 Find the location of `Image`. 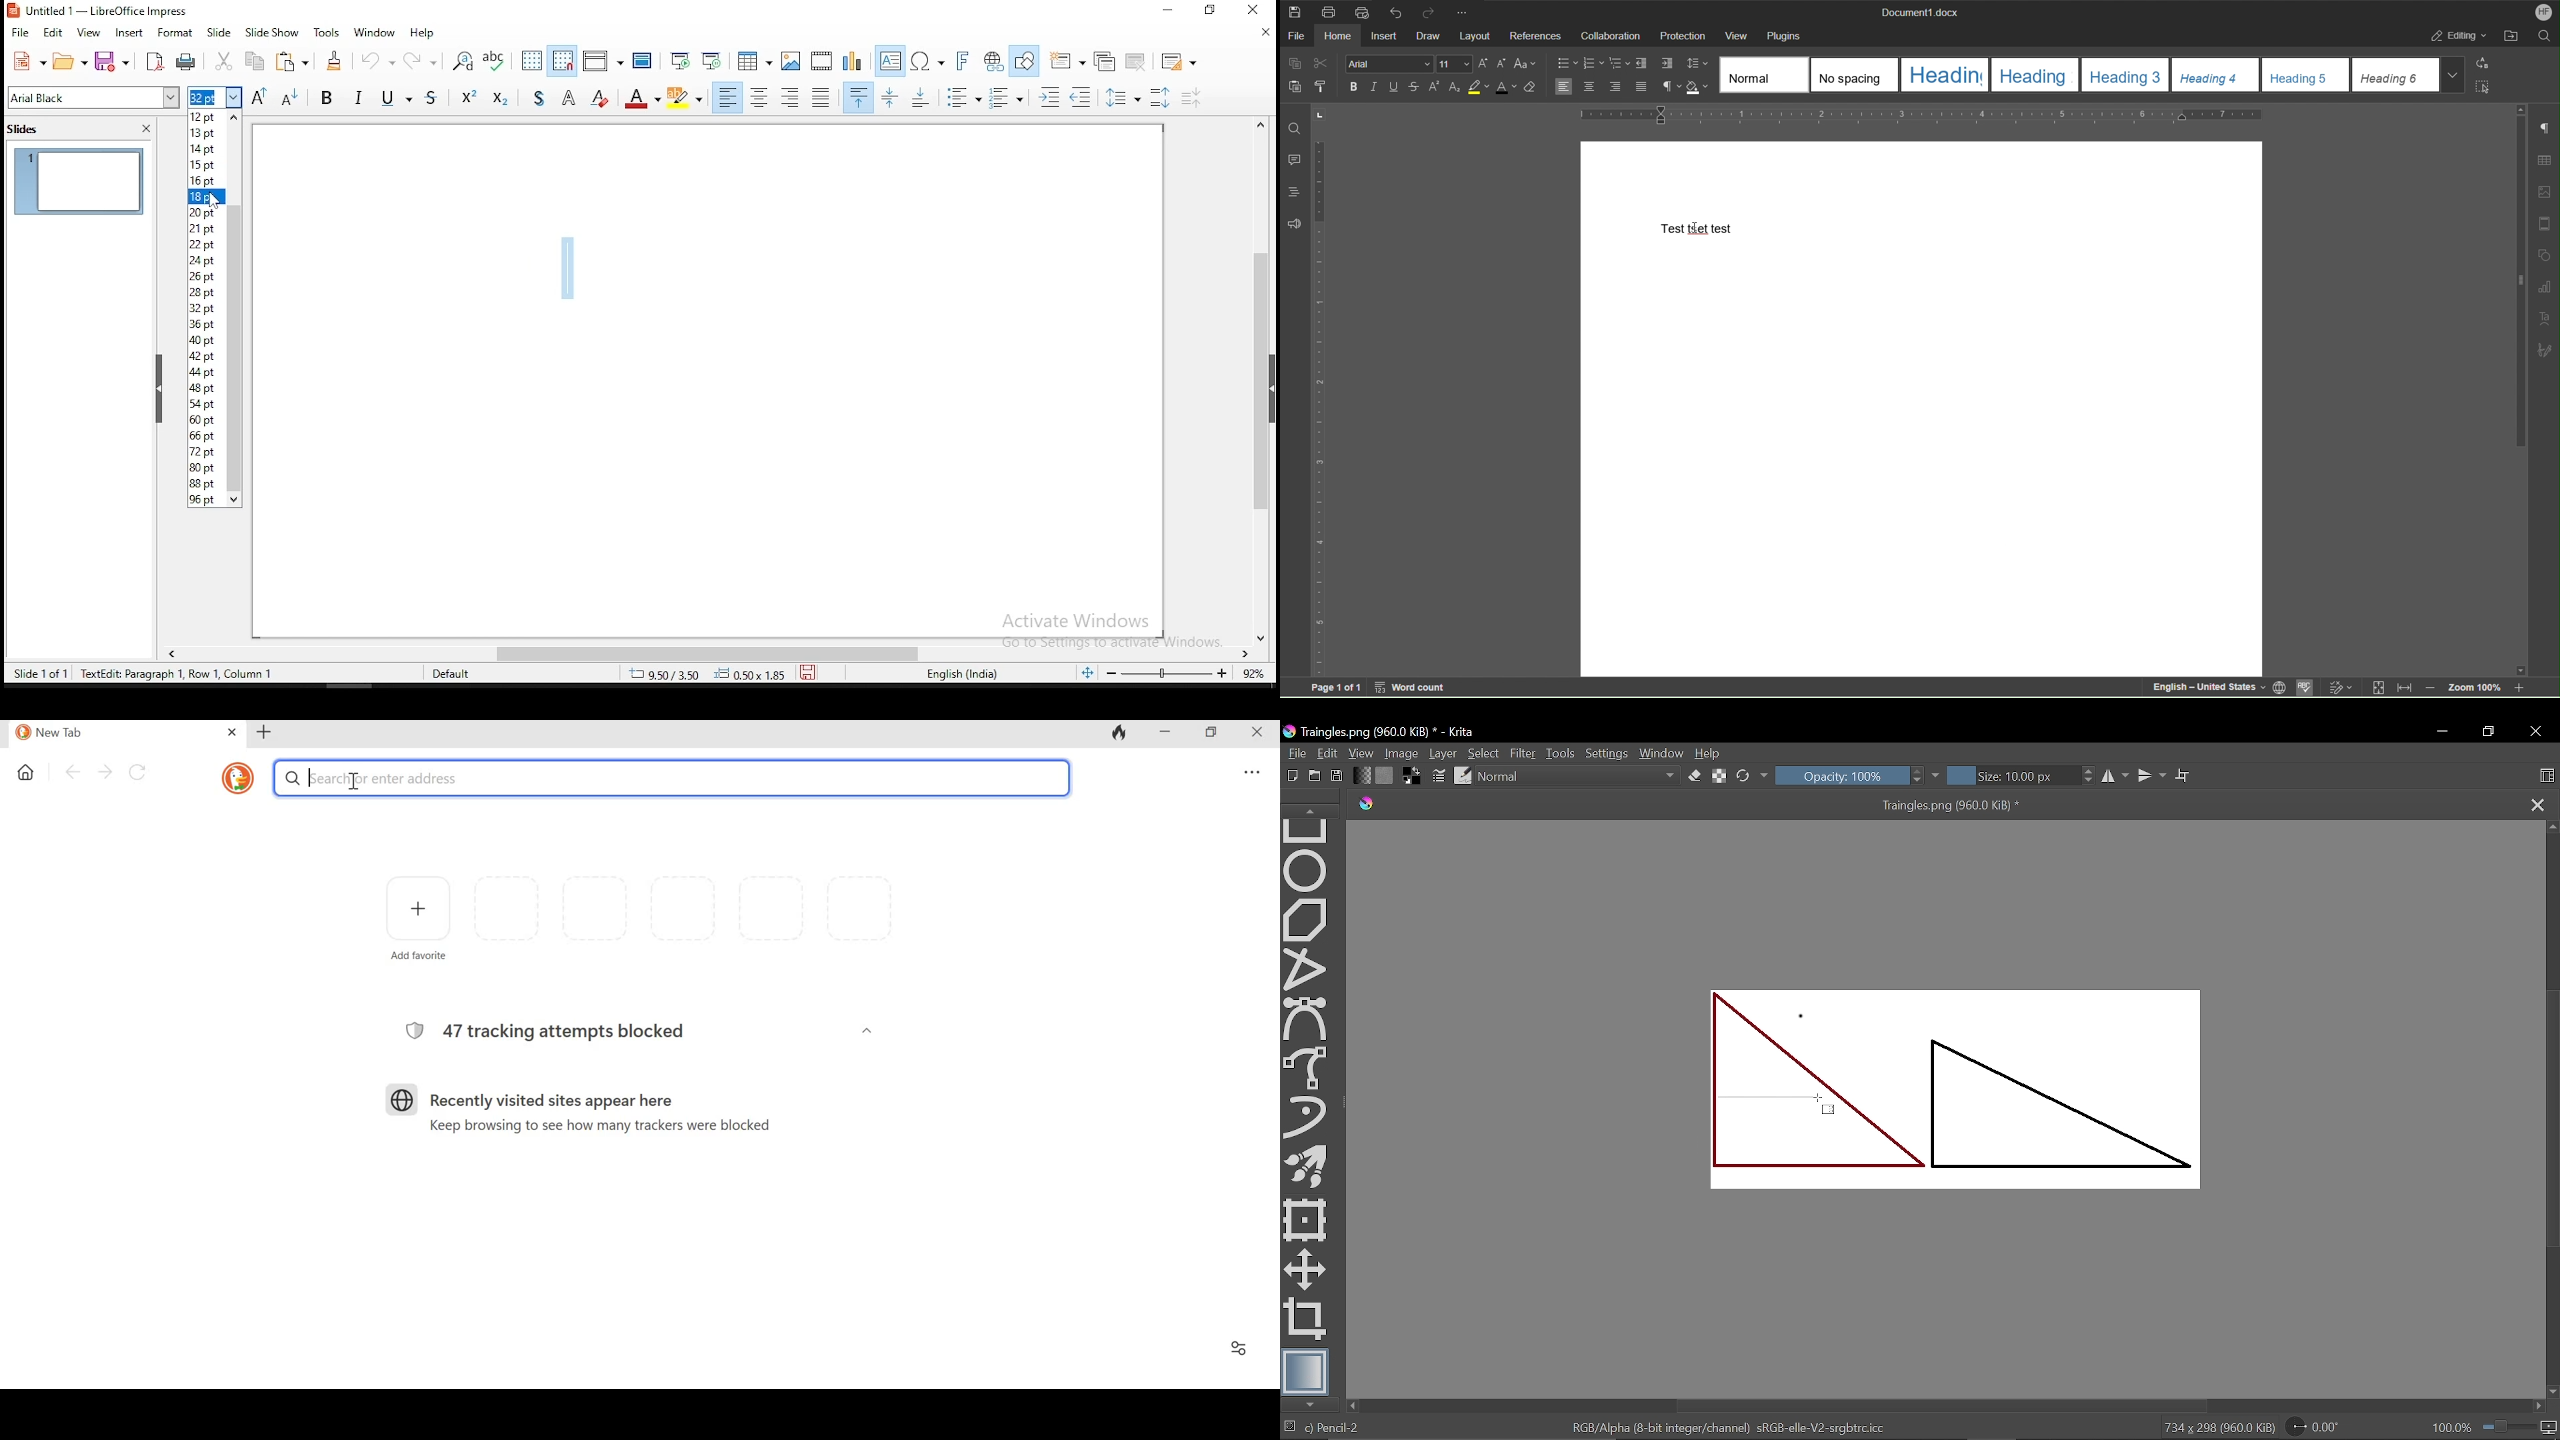

Image is located at coordinates (1401, 753).